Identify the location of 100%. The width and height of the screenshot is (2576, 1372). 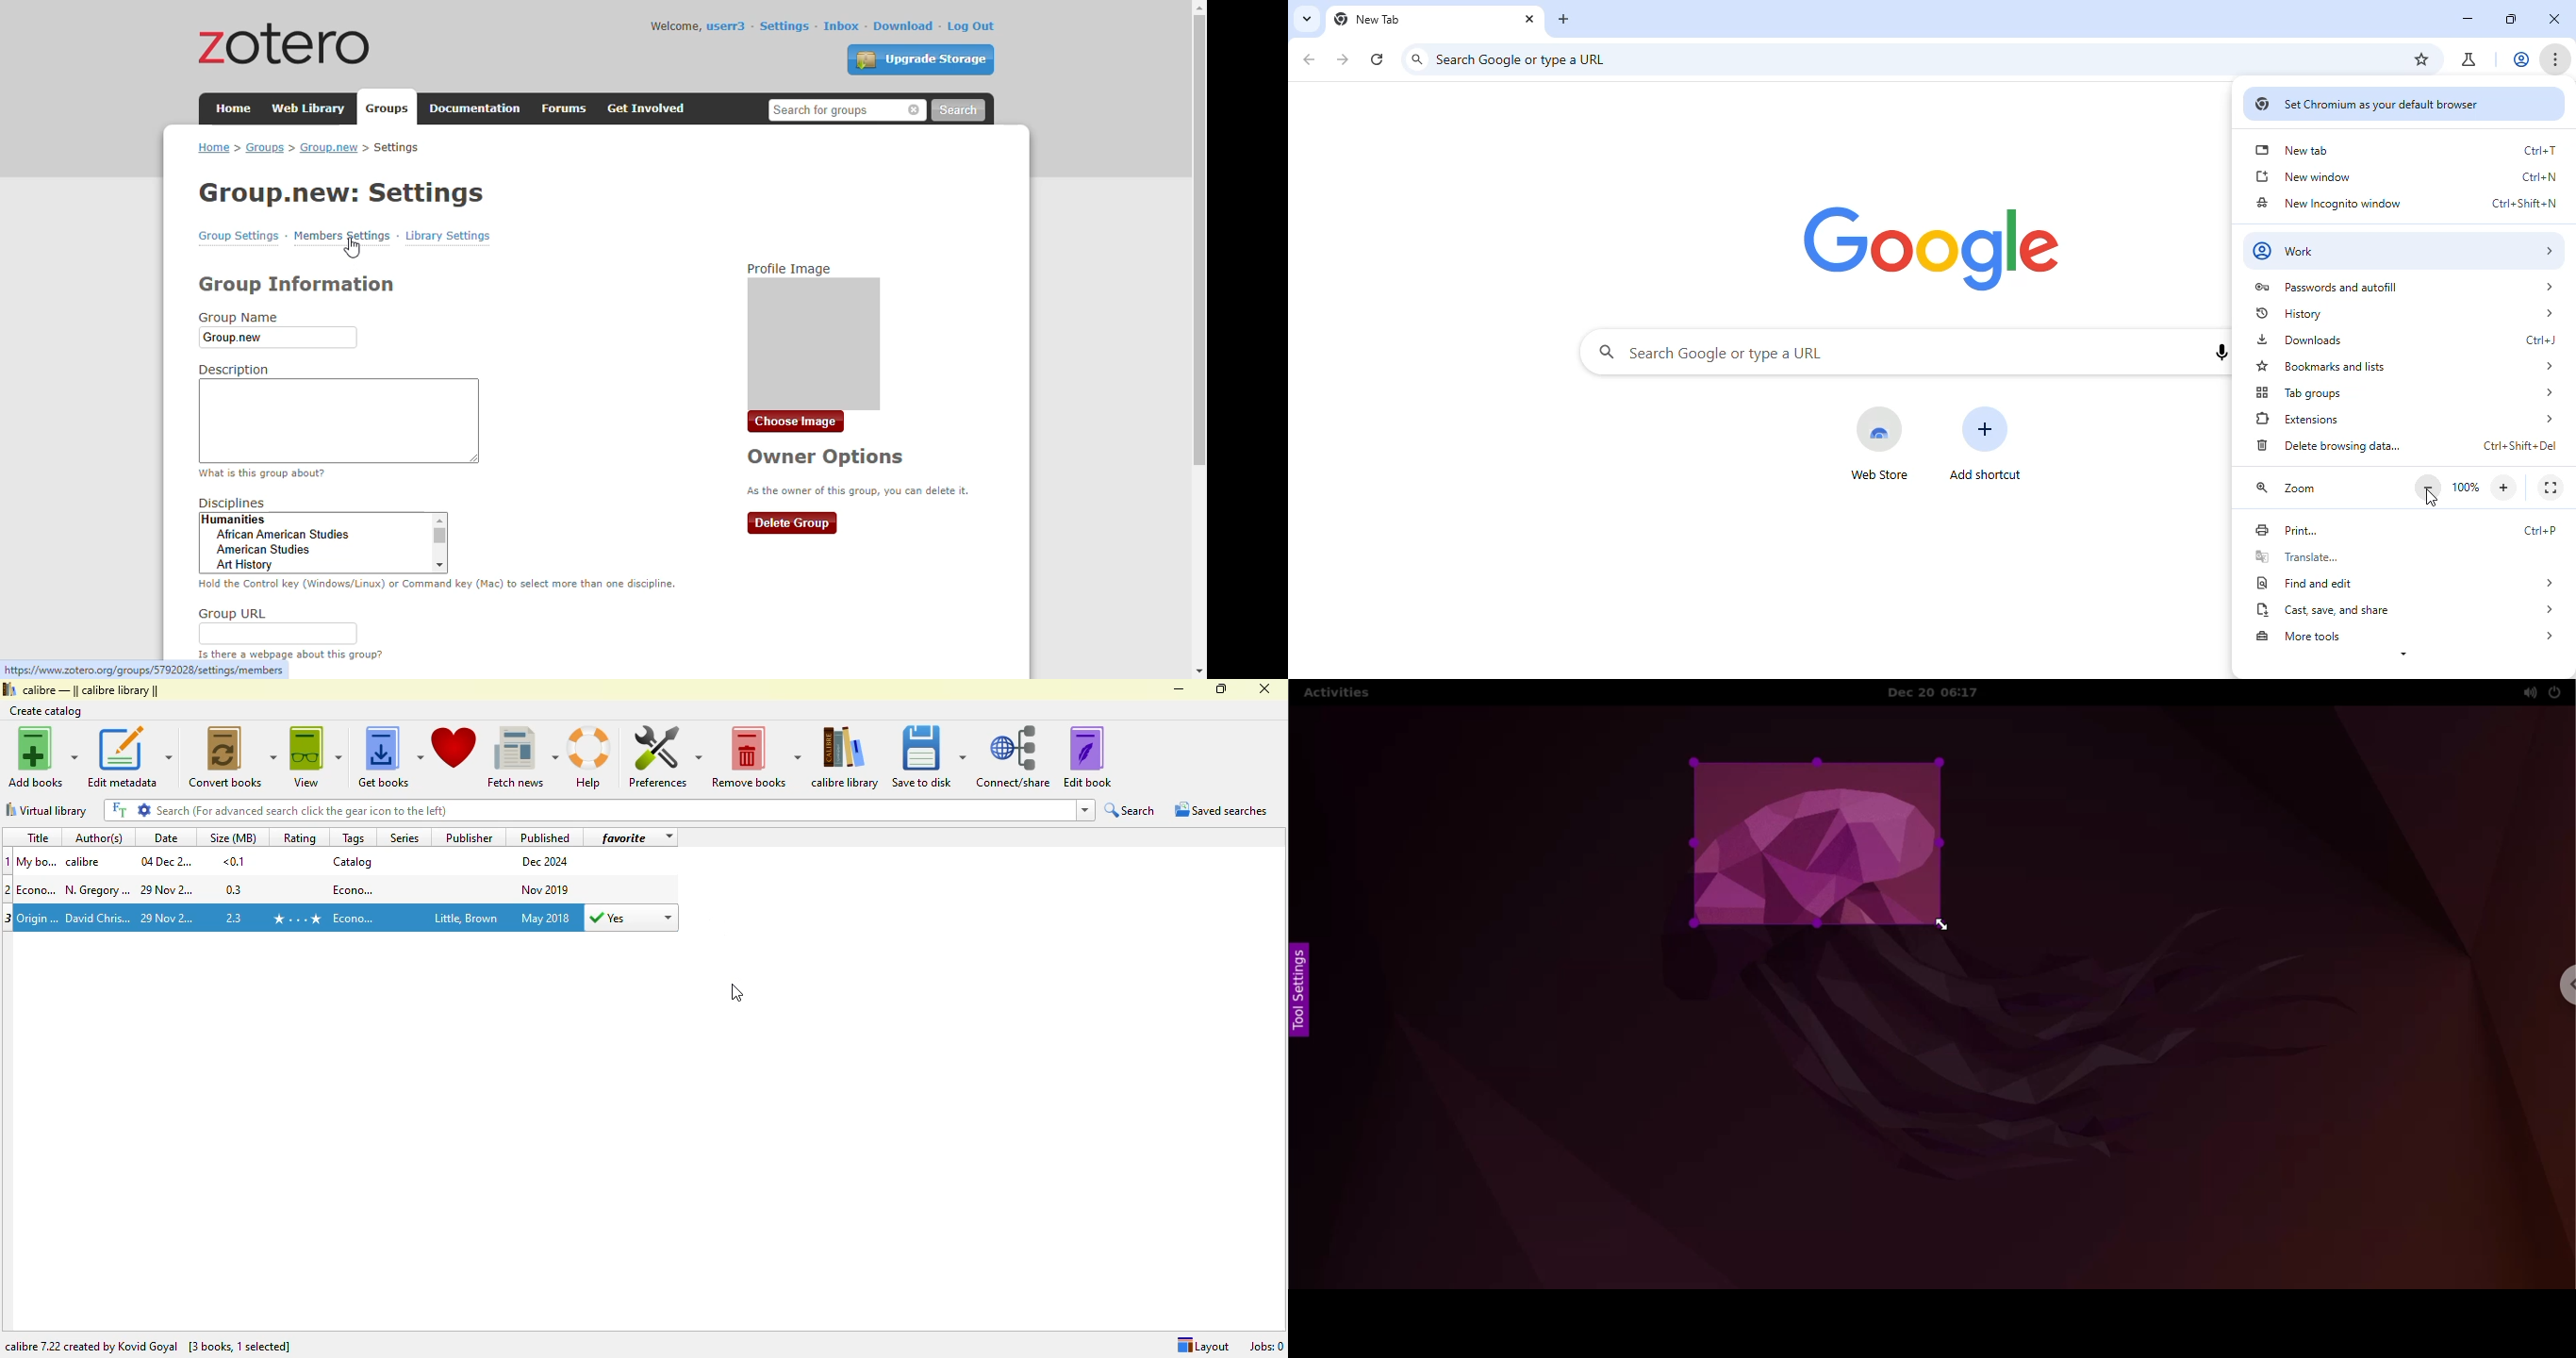
(2466, 488).